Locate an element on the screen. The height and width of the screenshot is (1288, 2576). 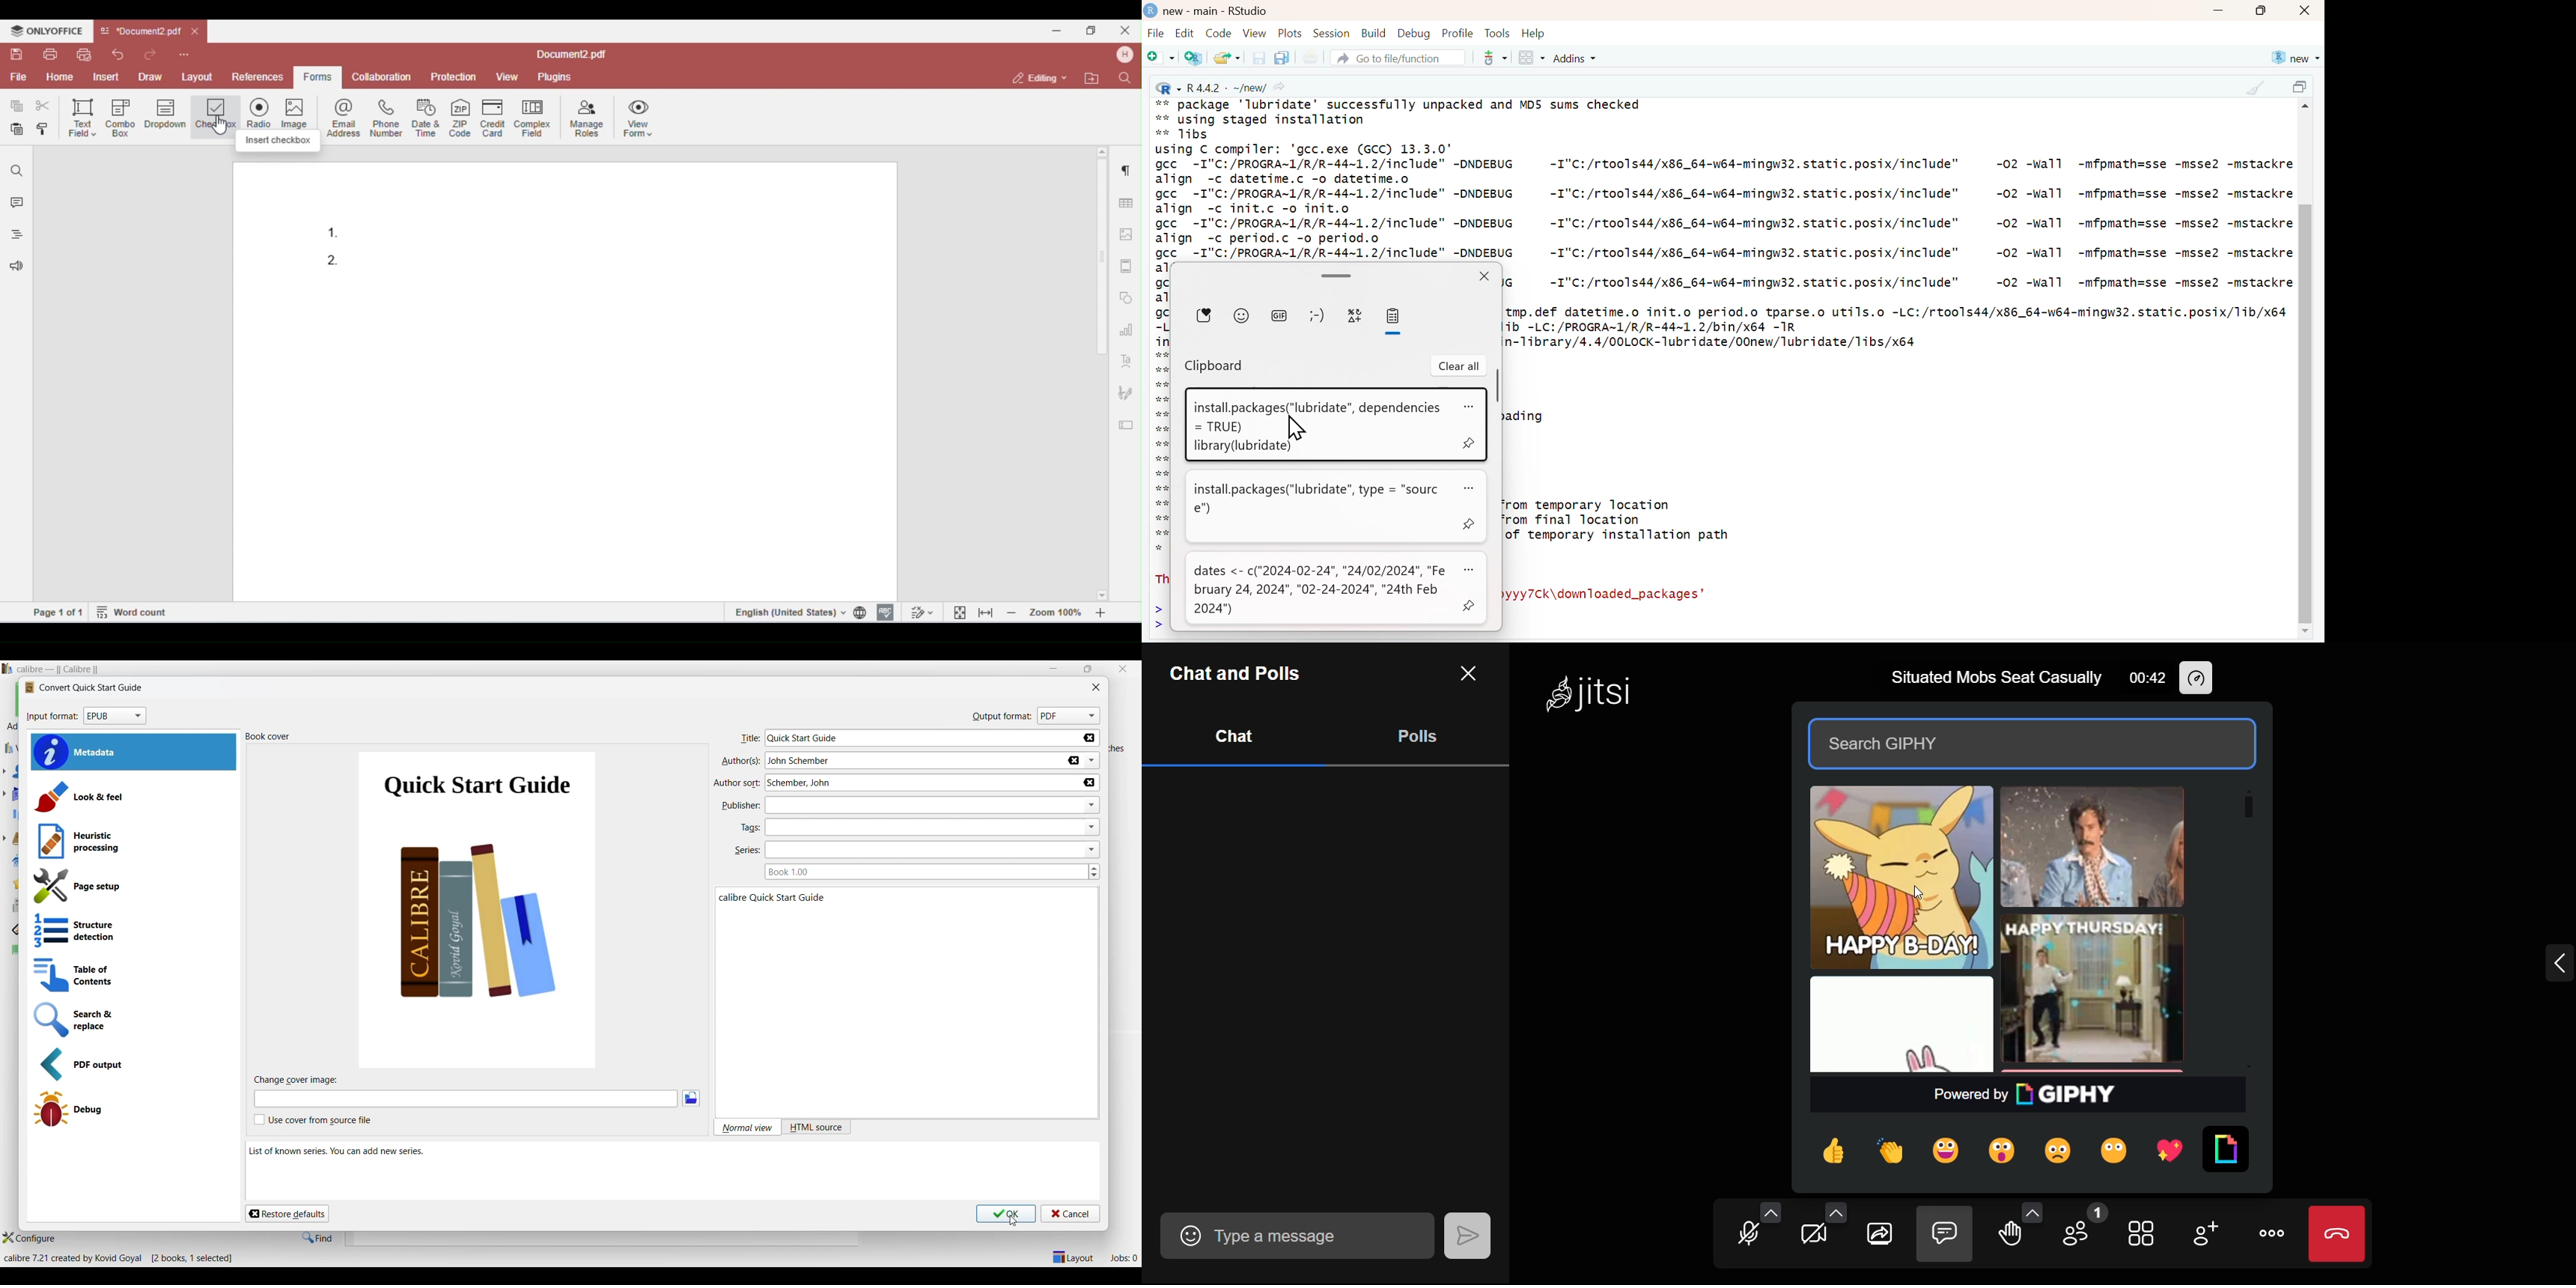
minimize is located at coordinates (2218, 12).